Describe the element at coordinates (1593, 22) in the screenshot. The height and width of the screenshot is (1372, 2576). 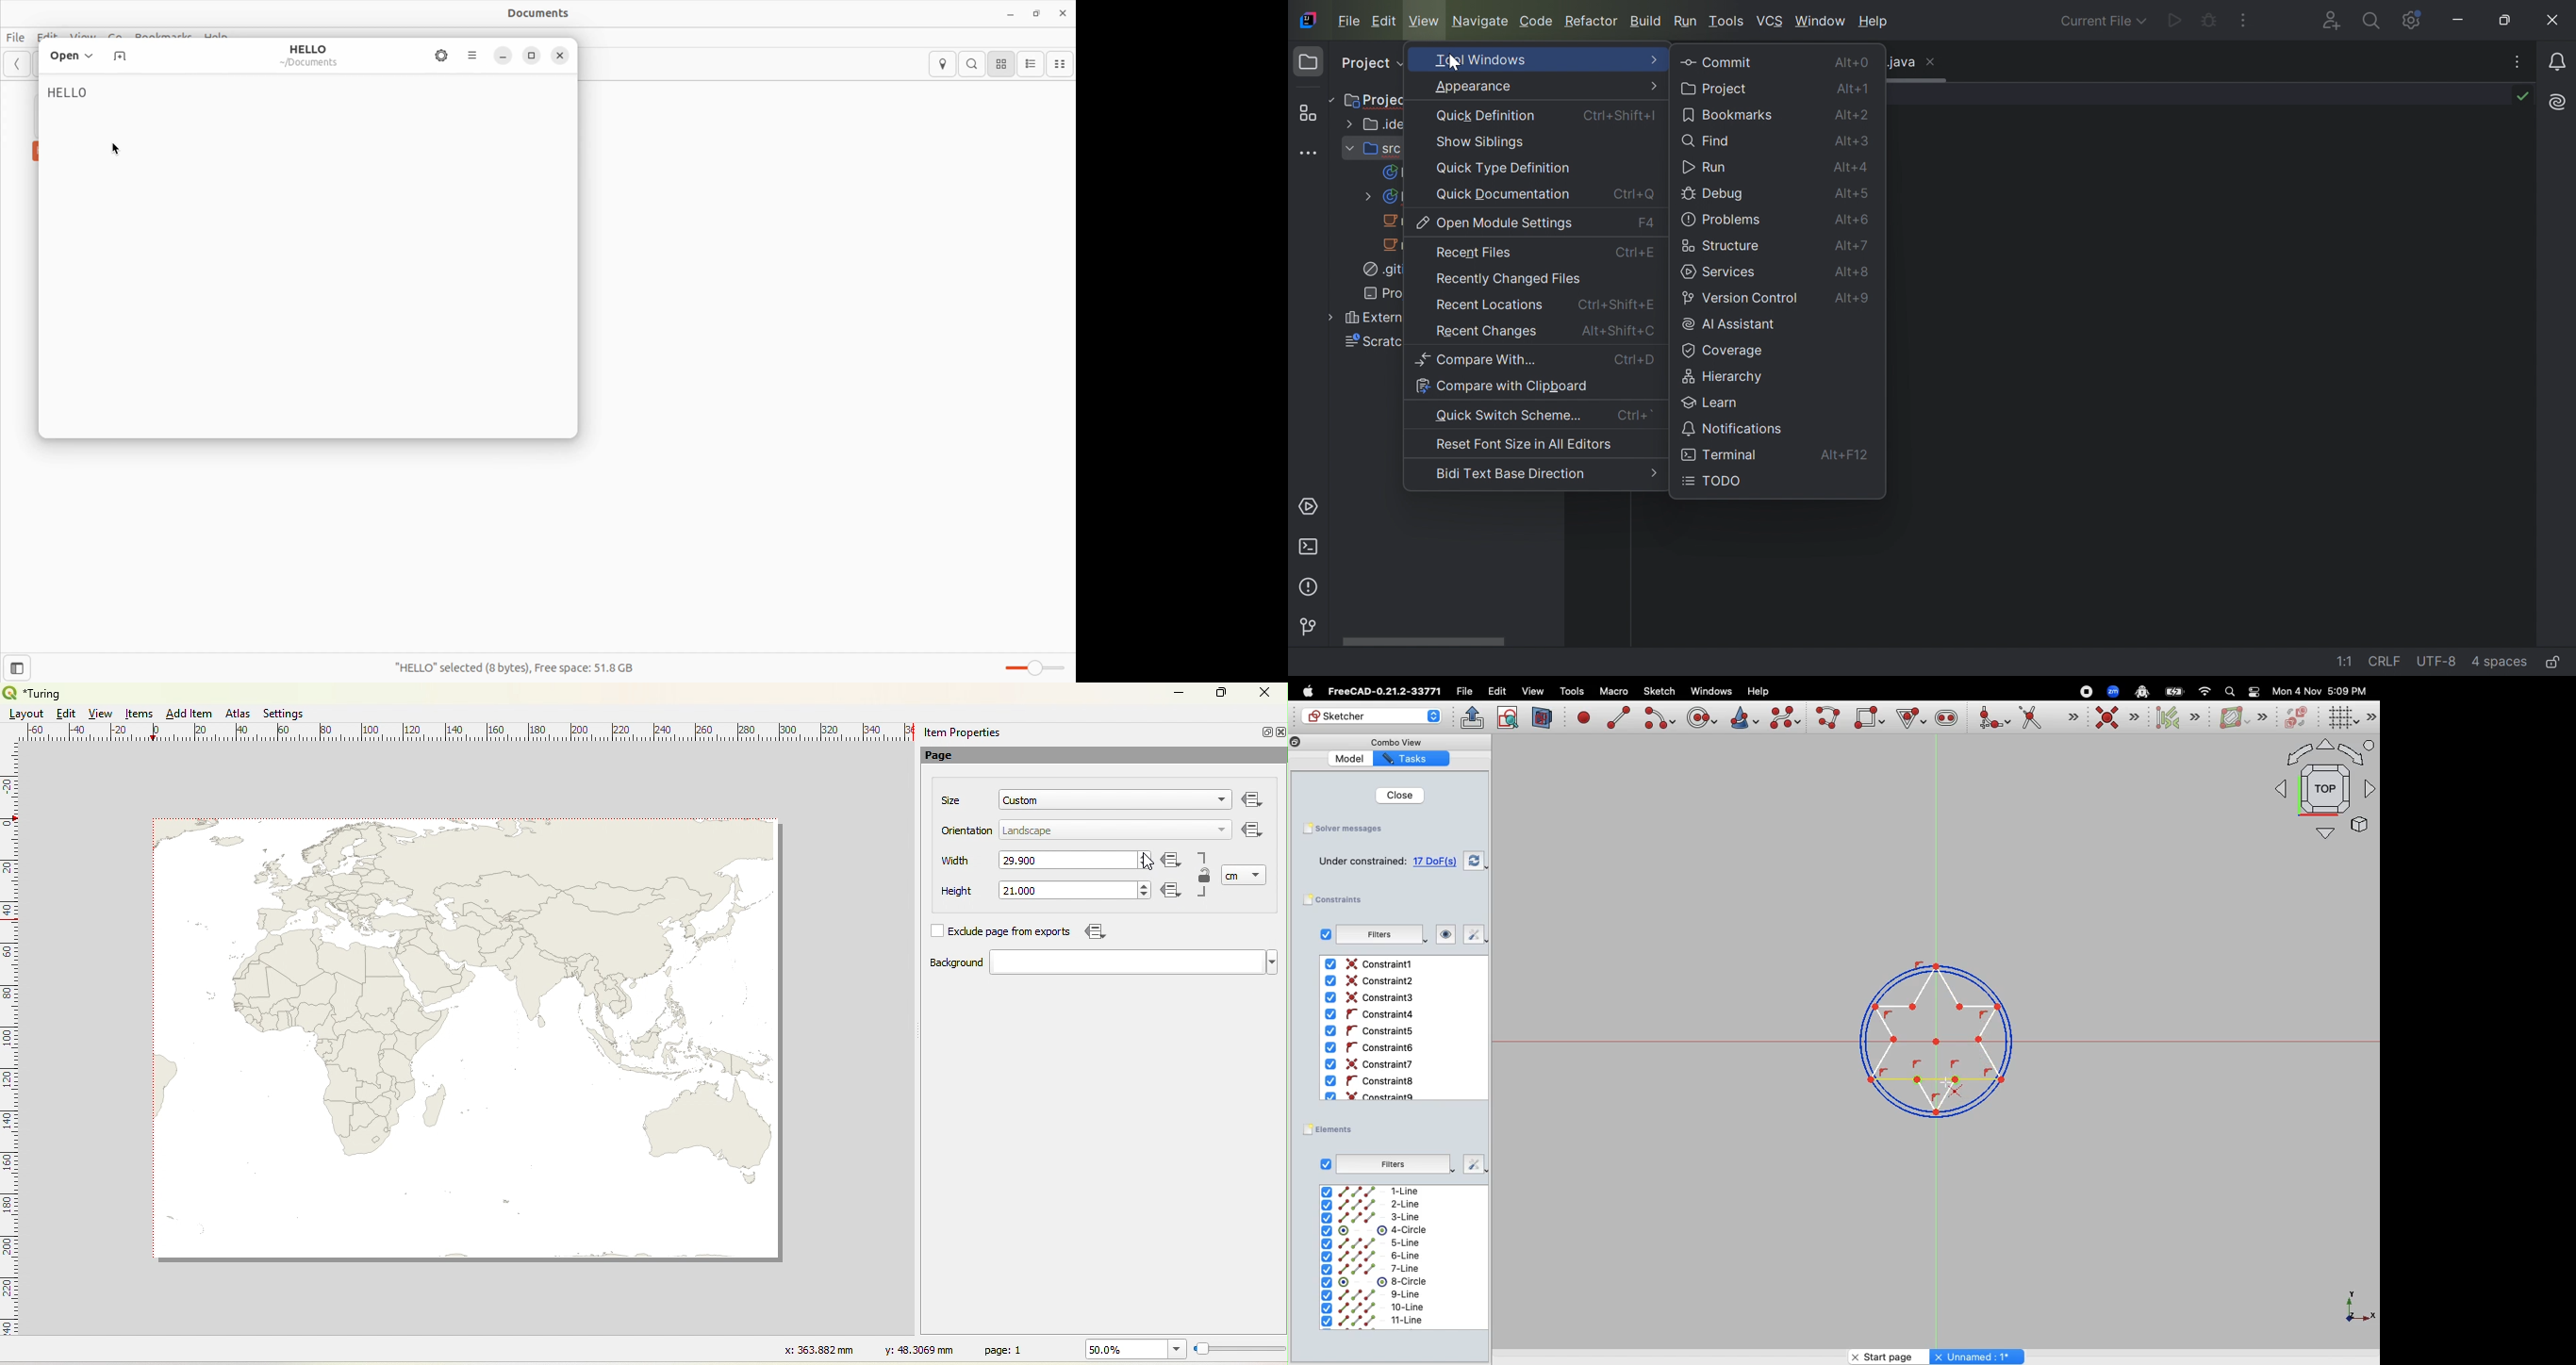
I see `Refactor` at that location.